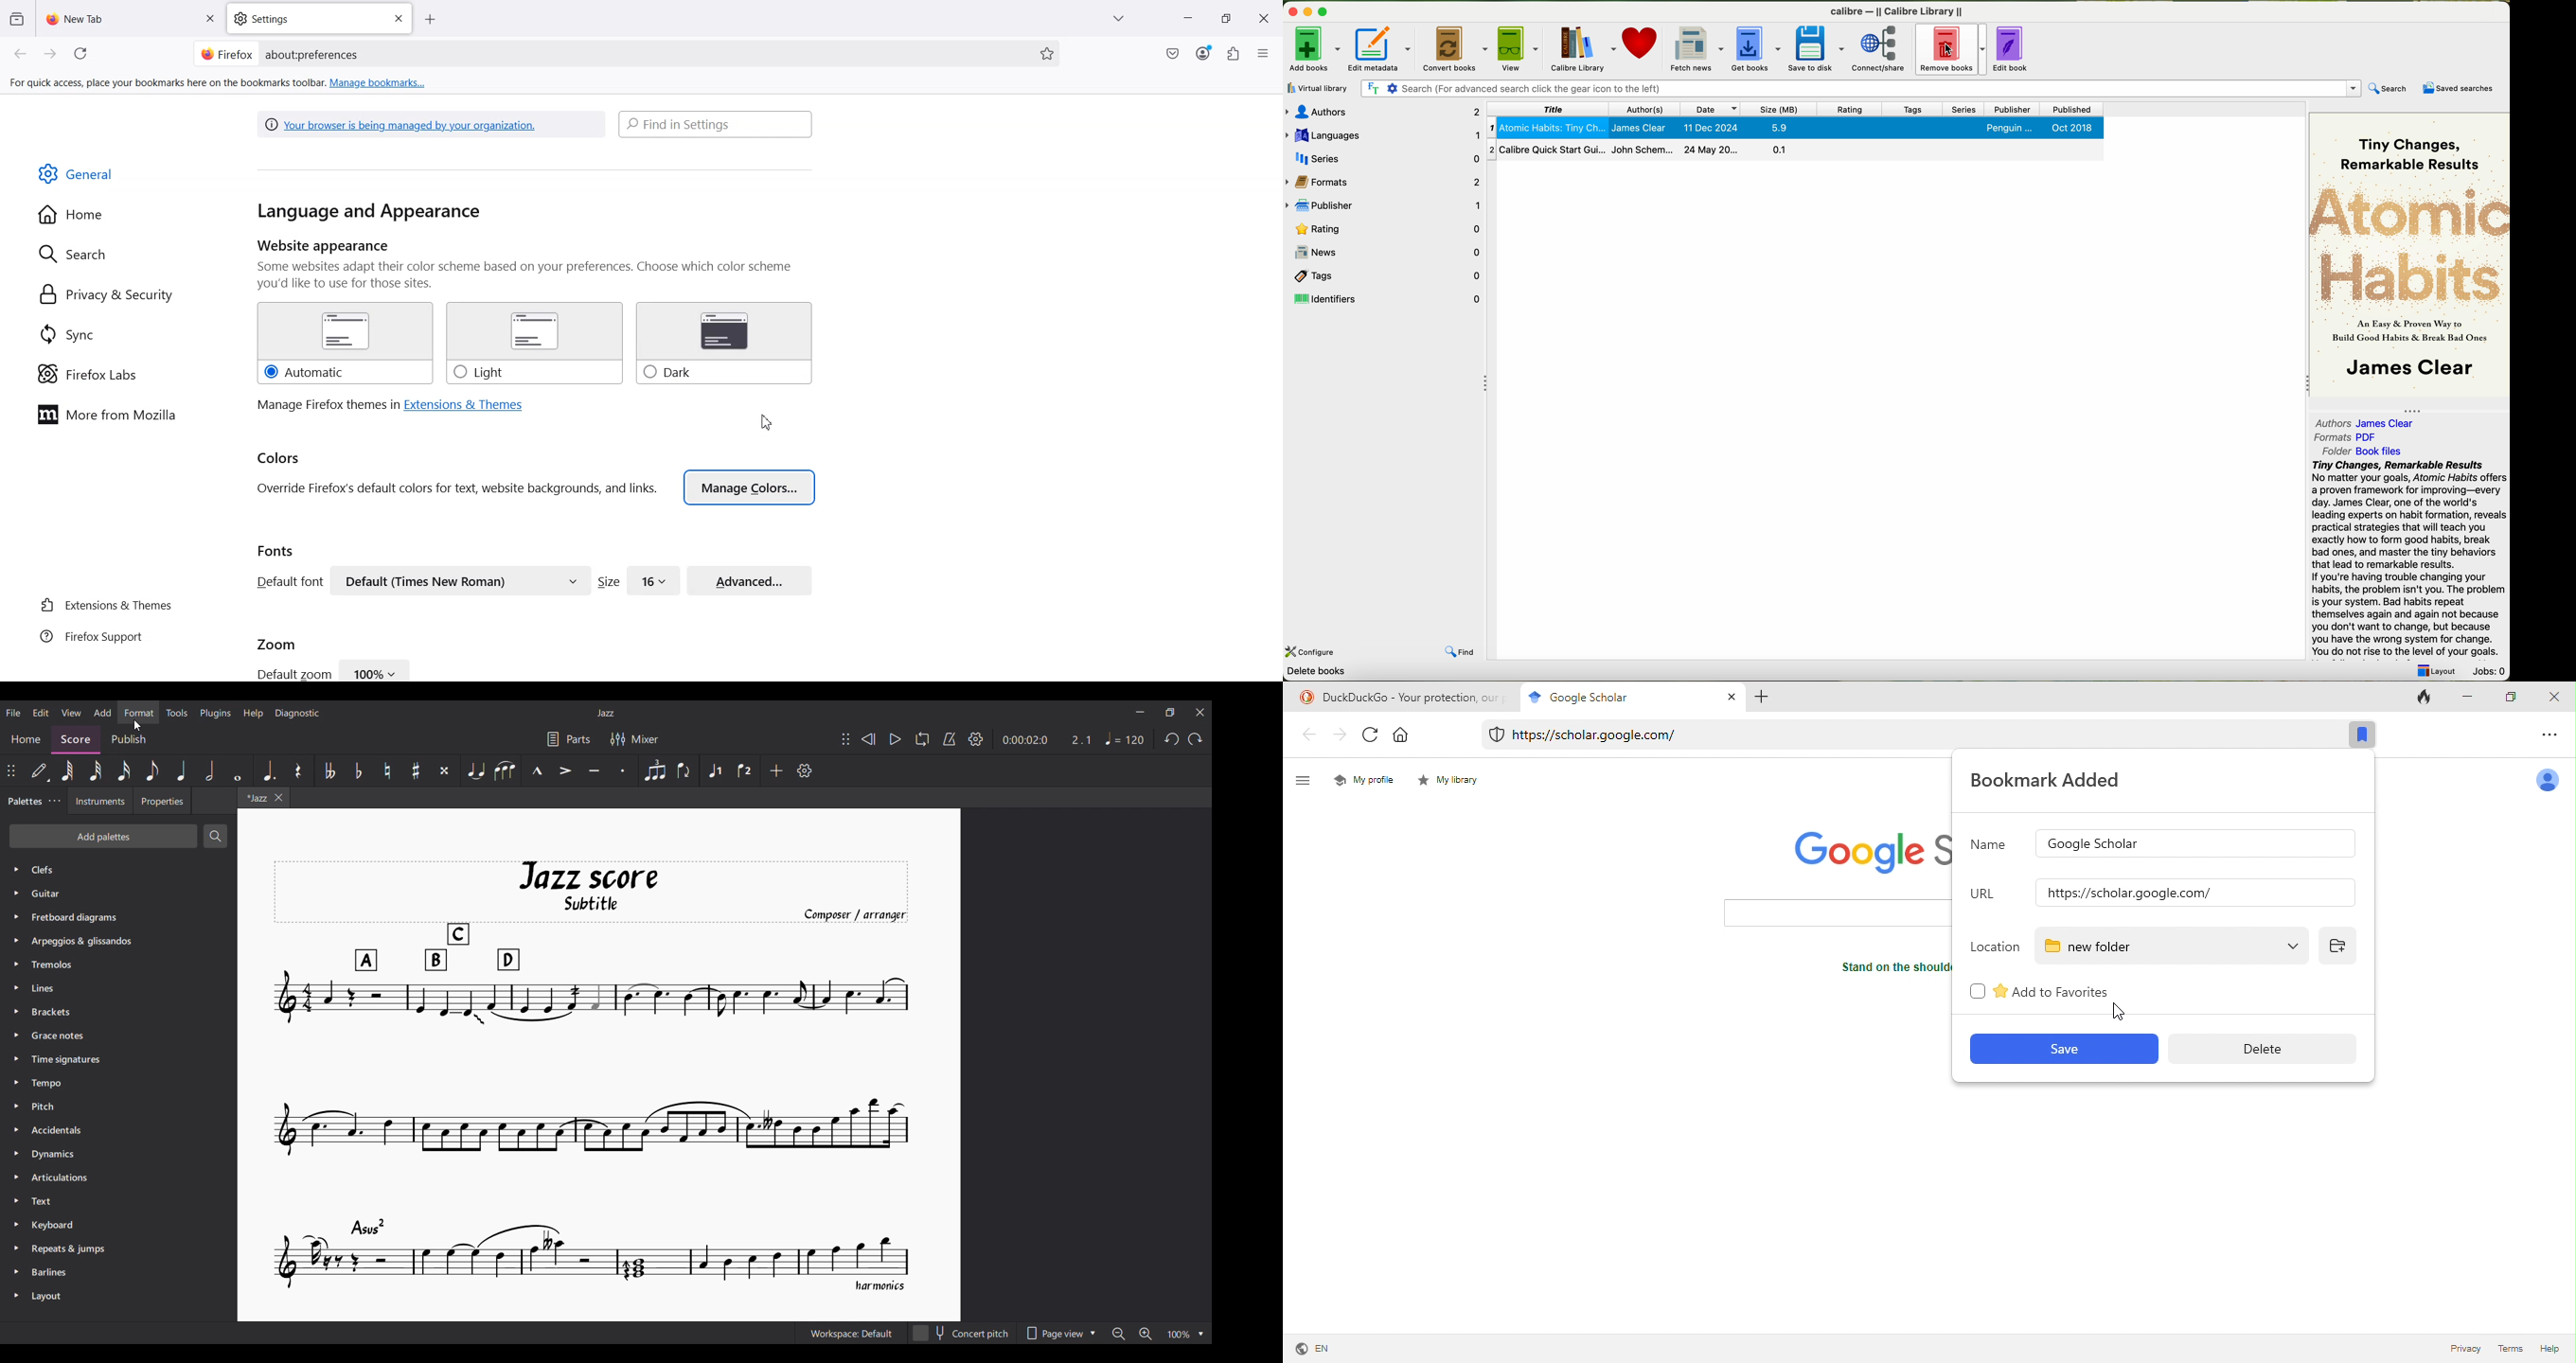 This screenshot has height=1372, width=2576. Describe the element at coordinates (53, 1273) in the screenshot. I see `Barlines` at that location.